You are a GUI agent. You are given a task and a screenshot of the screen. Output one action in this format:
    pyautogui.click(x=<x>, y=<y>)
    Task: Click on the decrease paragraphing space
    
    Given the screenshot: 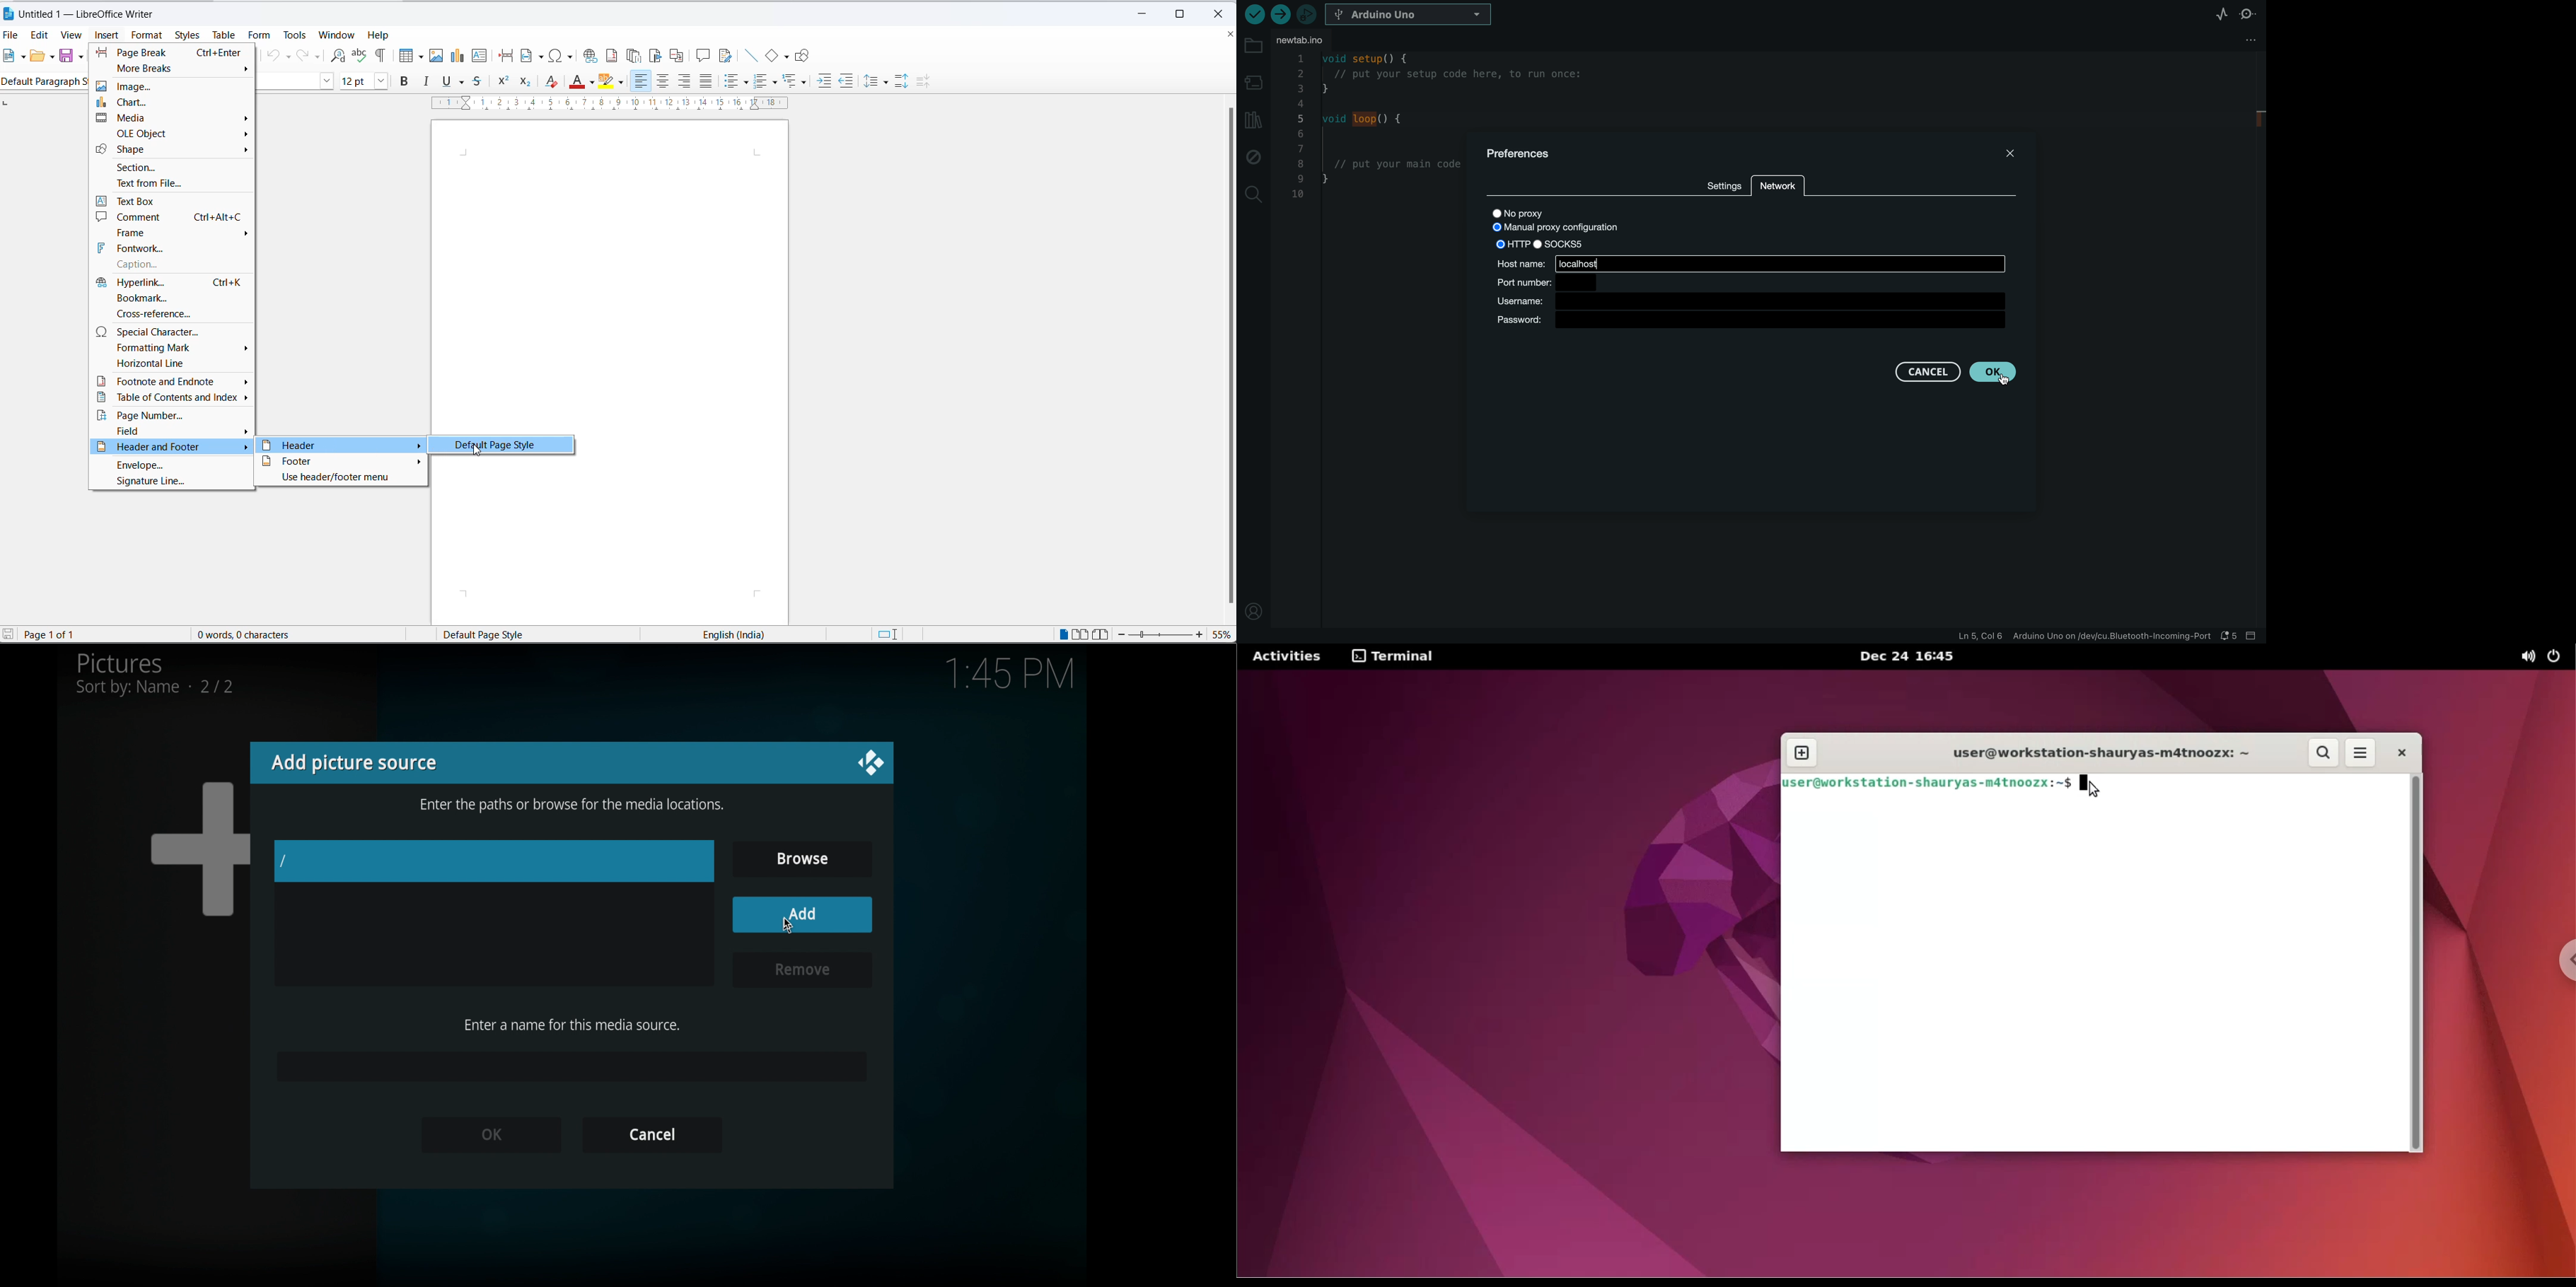 What is the action you would take?
    pyautogui.click(x=927, y=84)
    